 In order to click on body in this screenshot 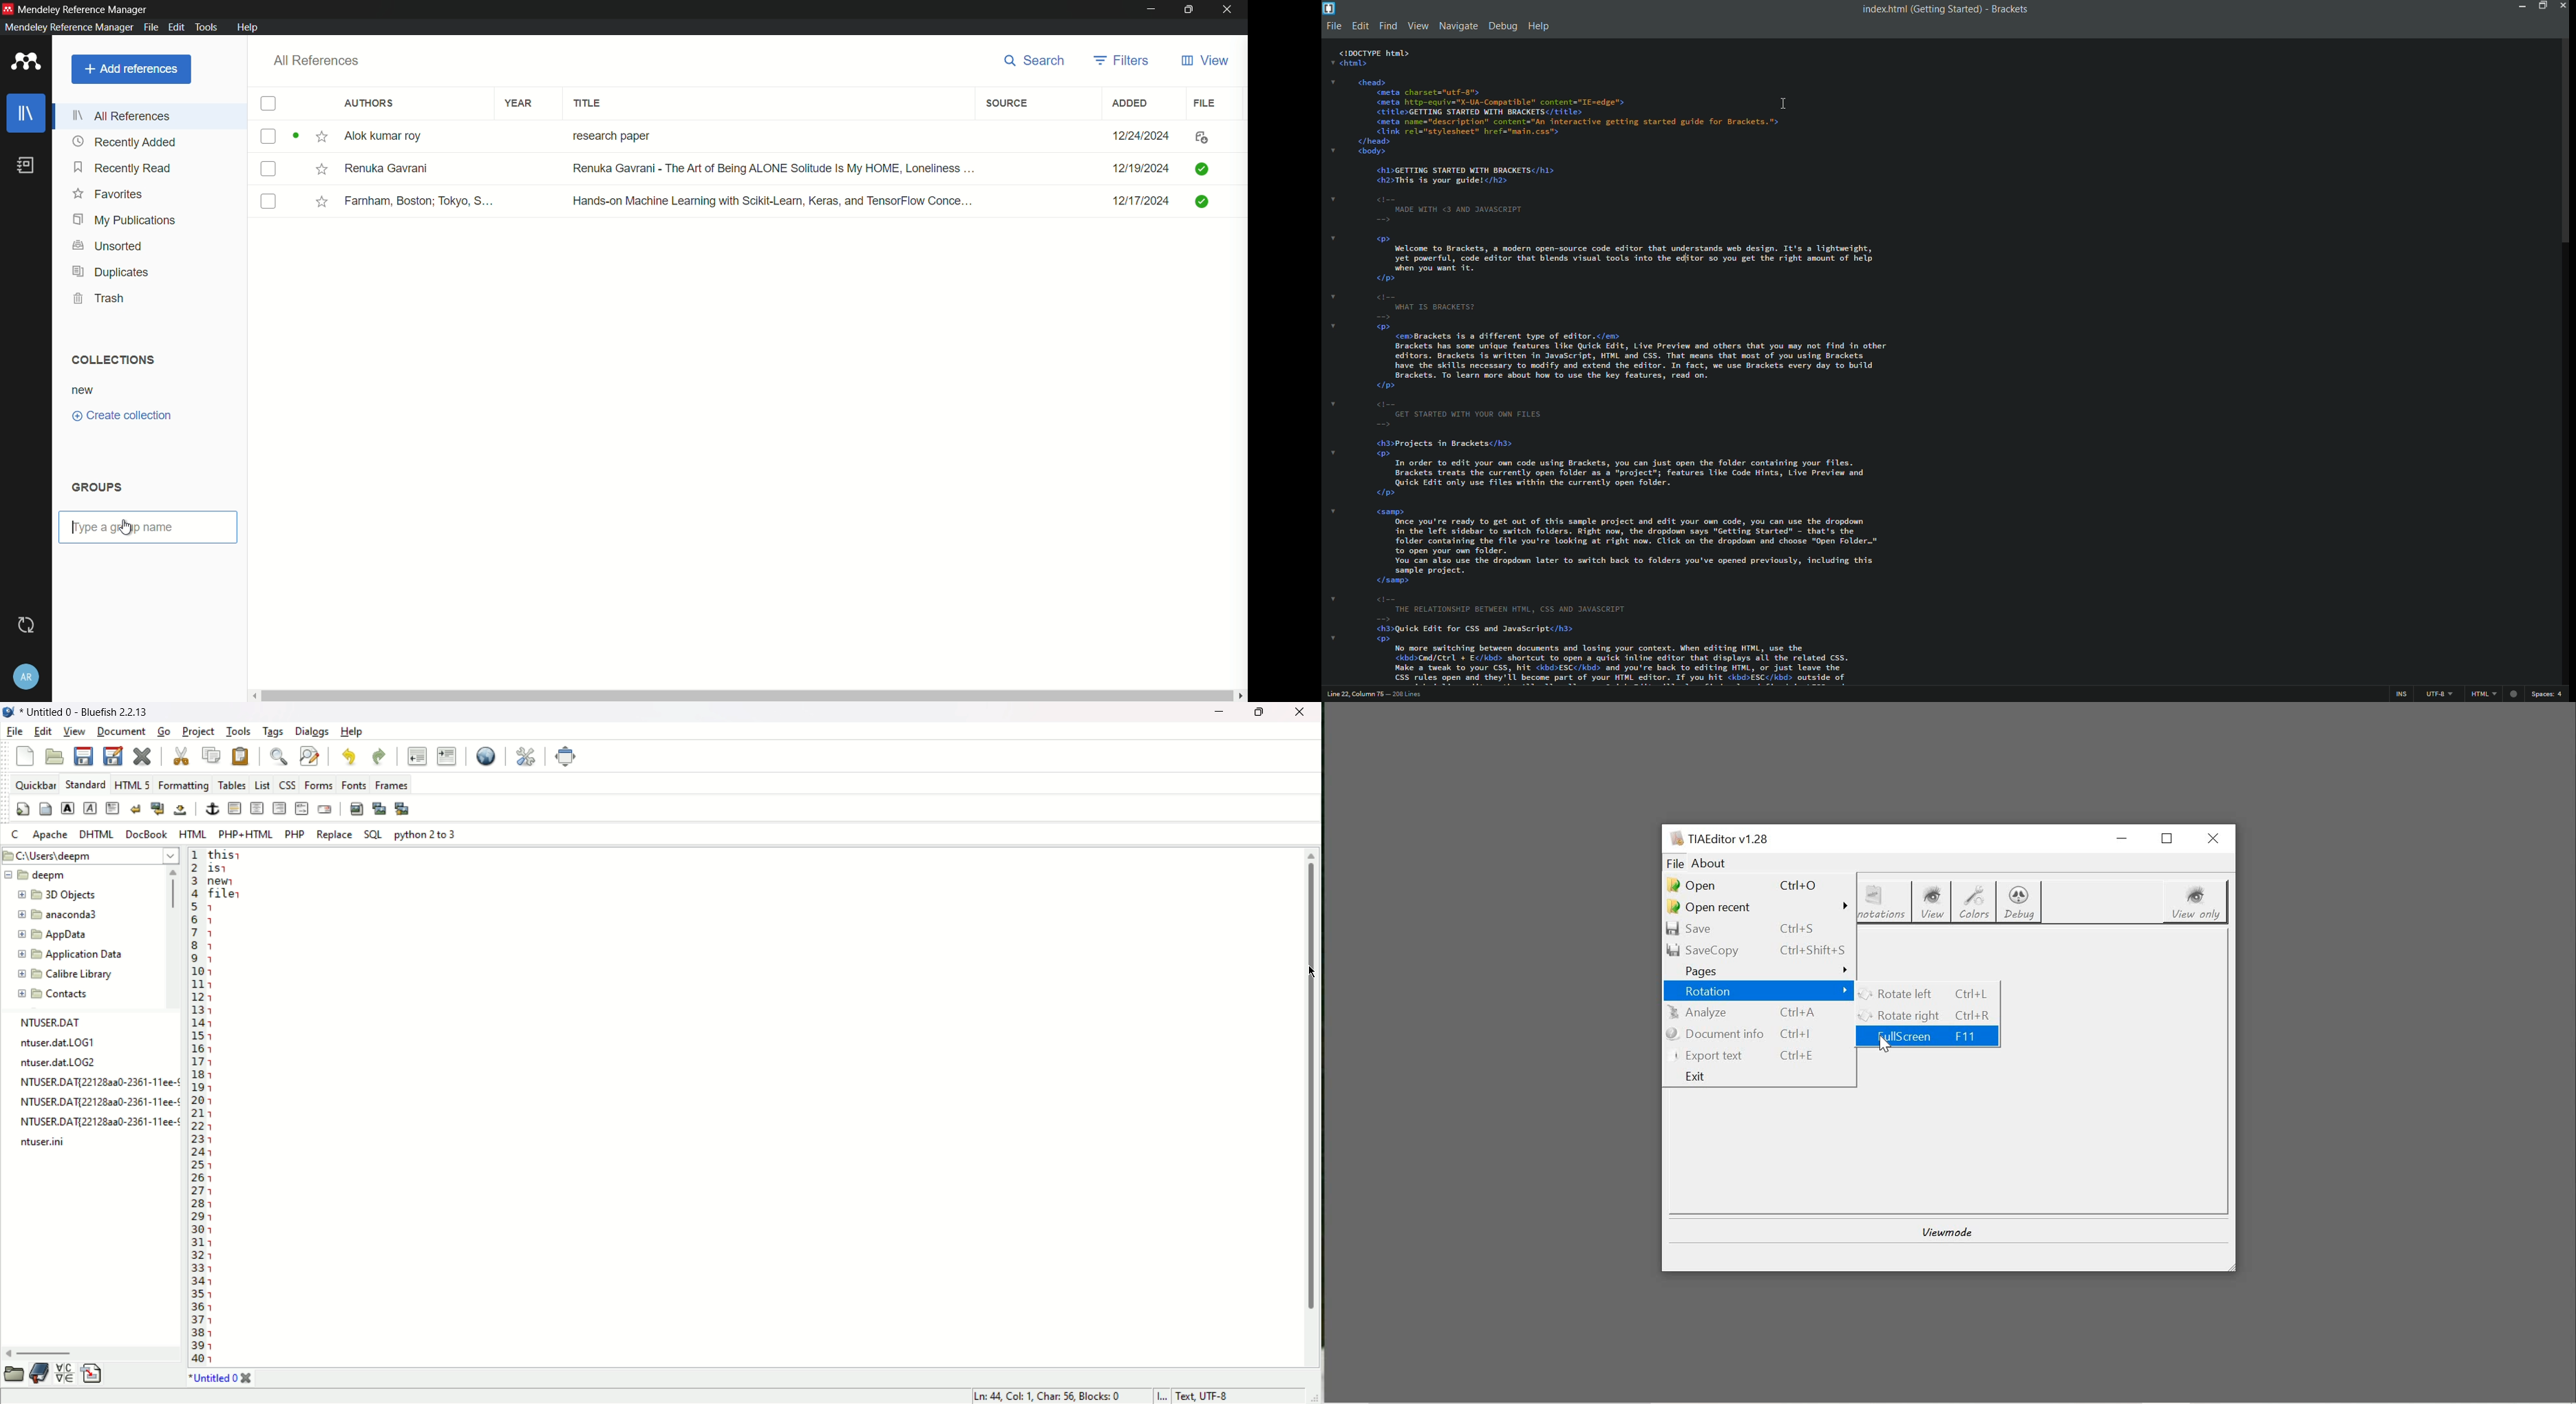, I will do `click(45, 811)`.